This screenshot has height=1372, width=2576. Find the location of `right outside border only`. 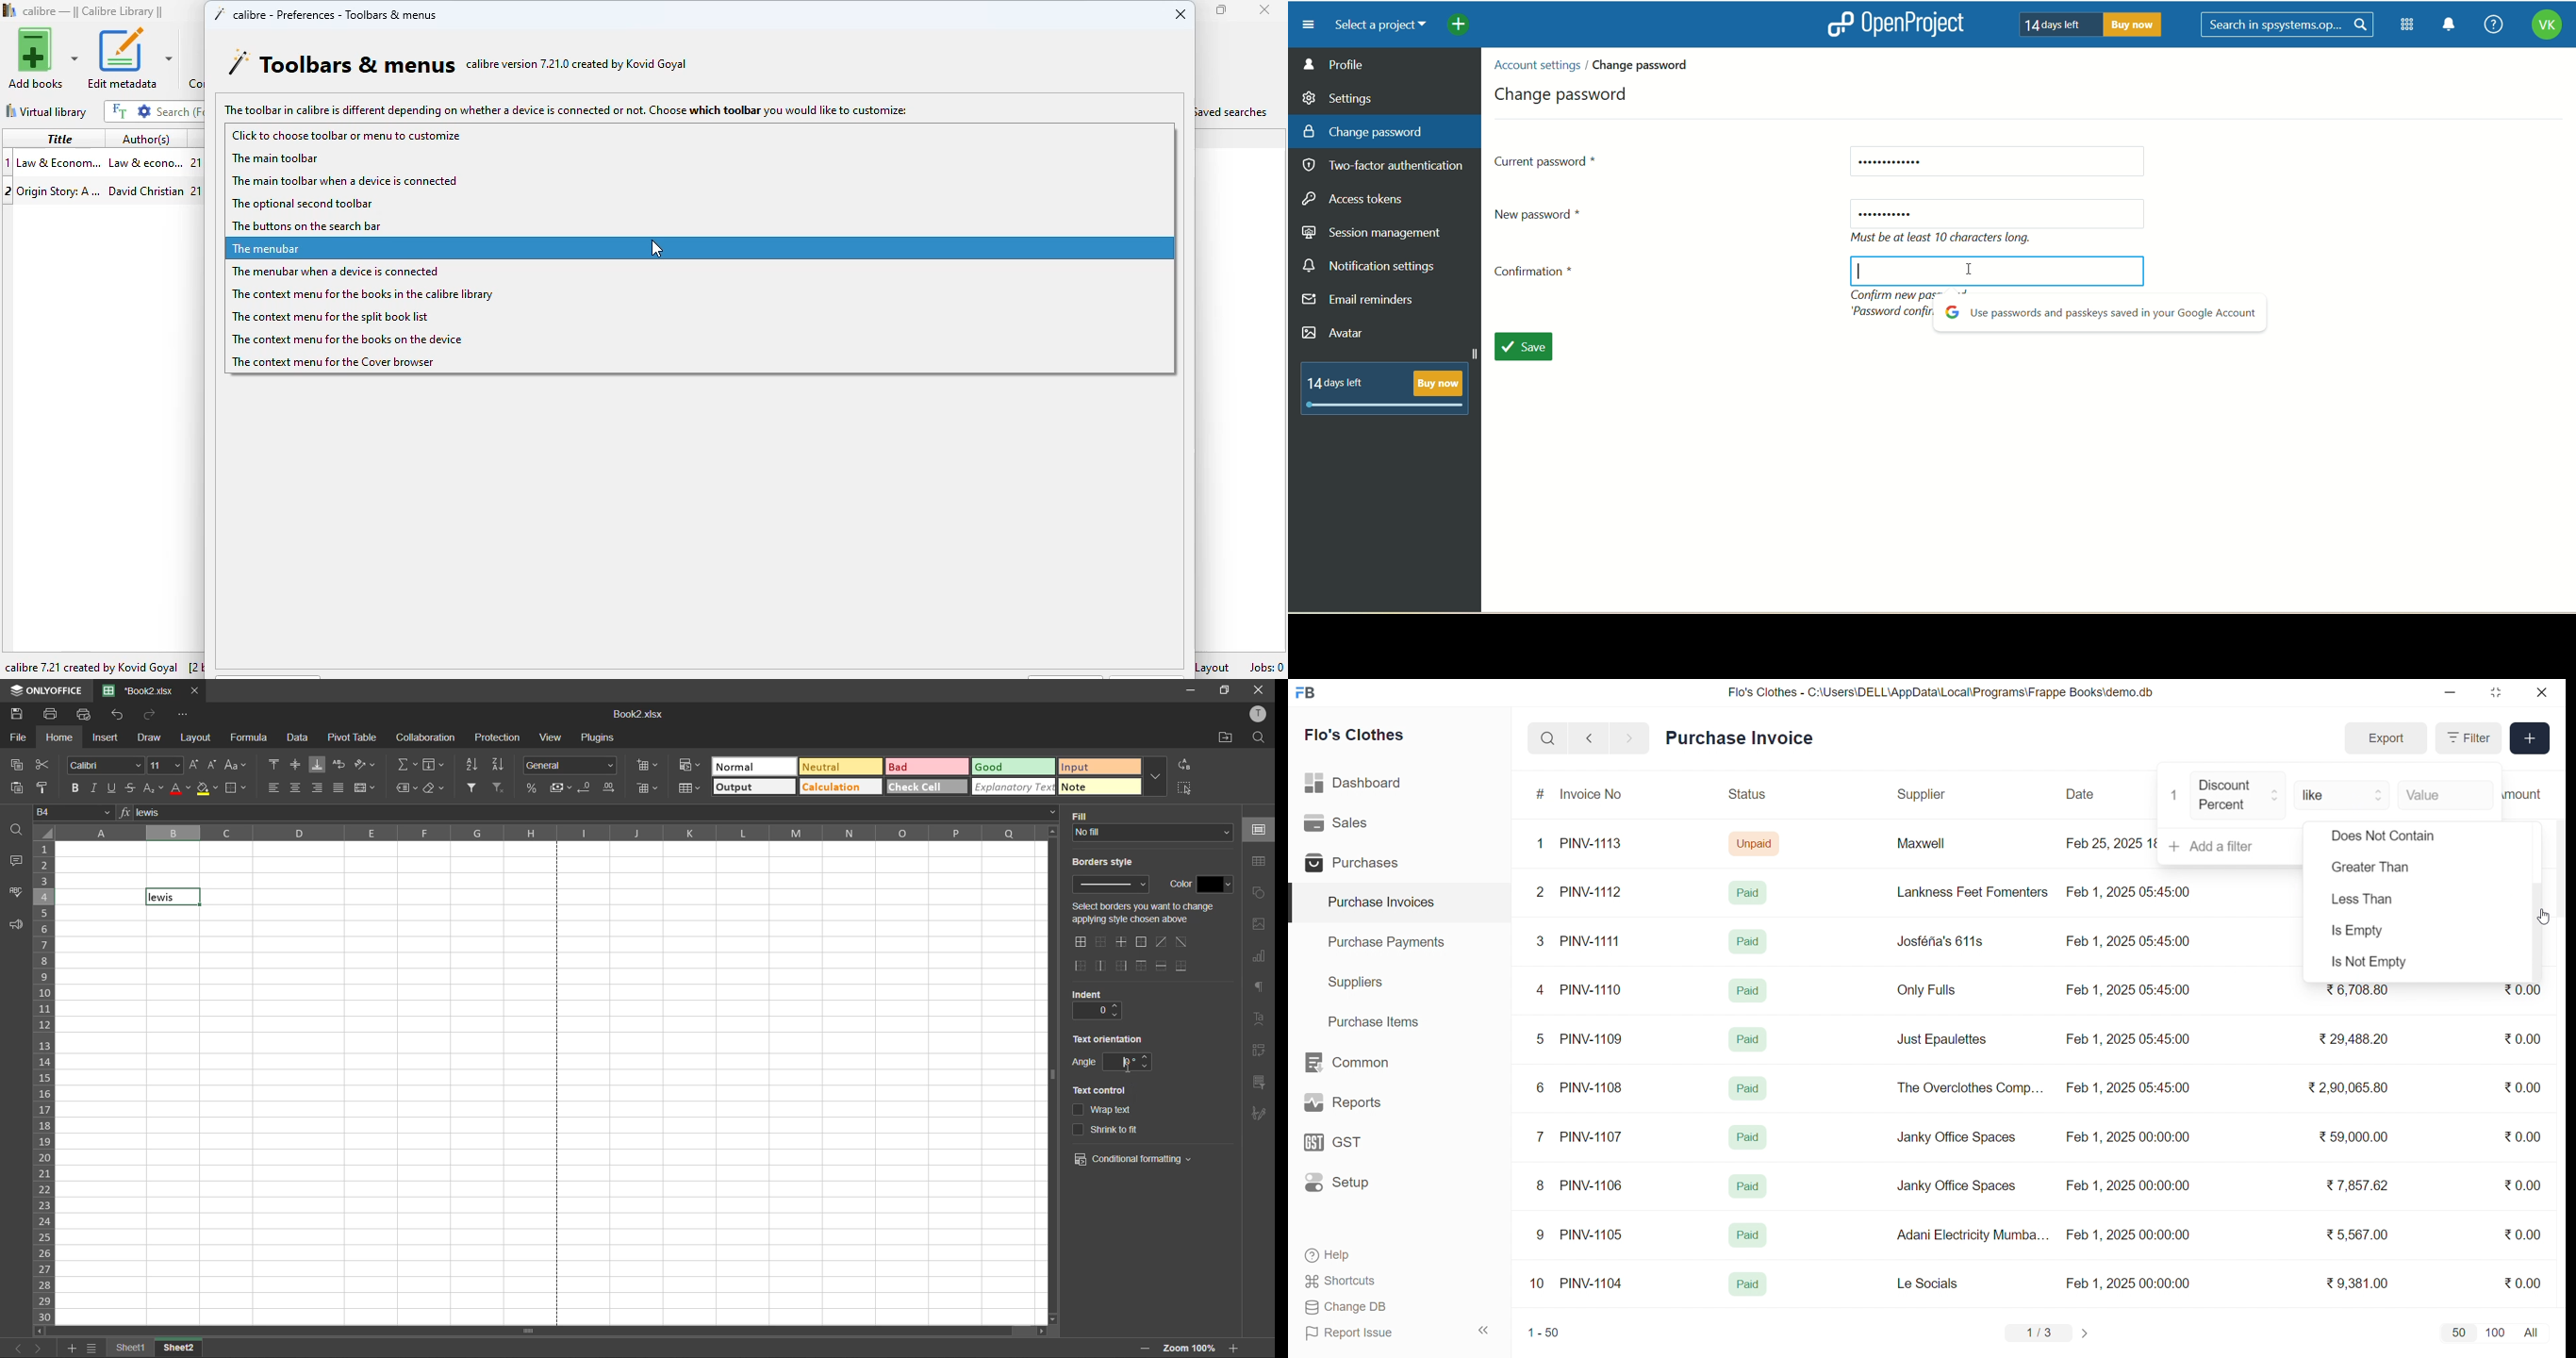

right outside border only is located at coordinates (1121, 965).